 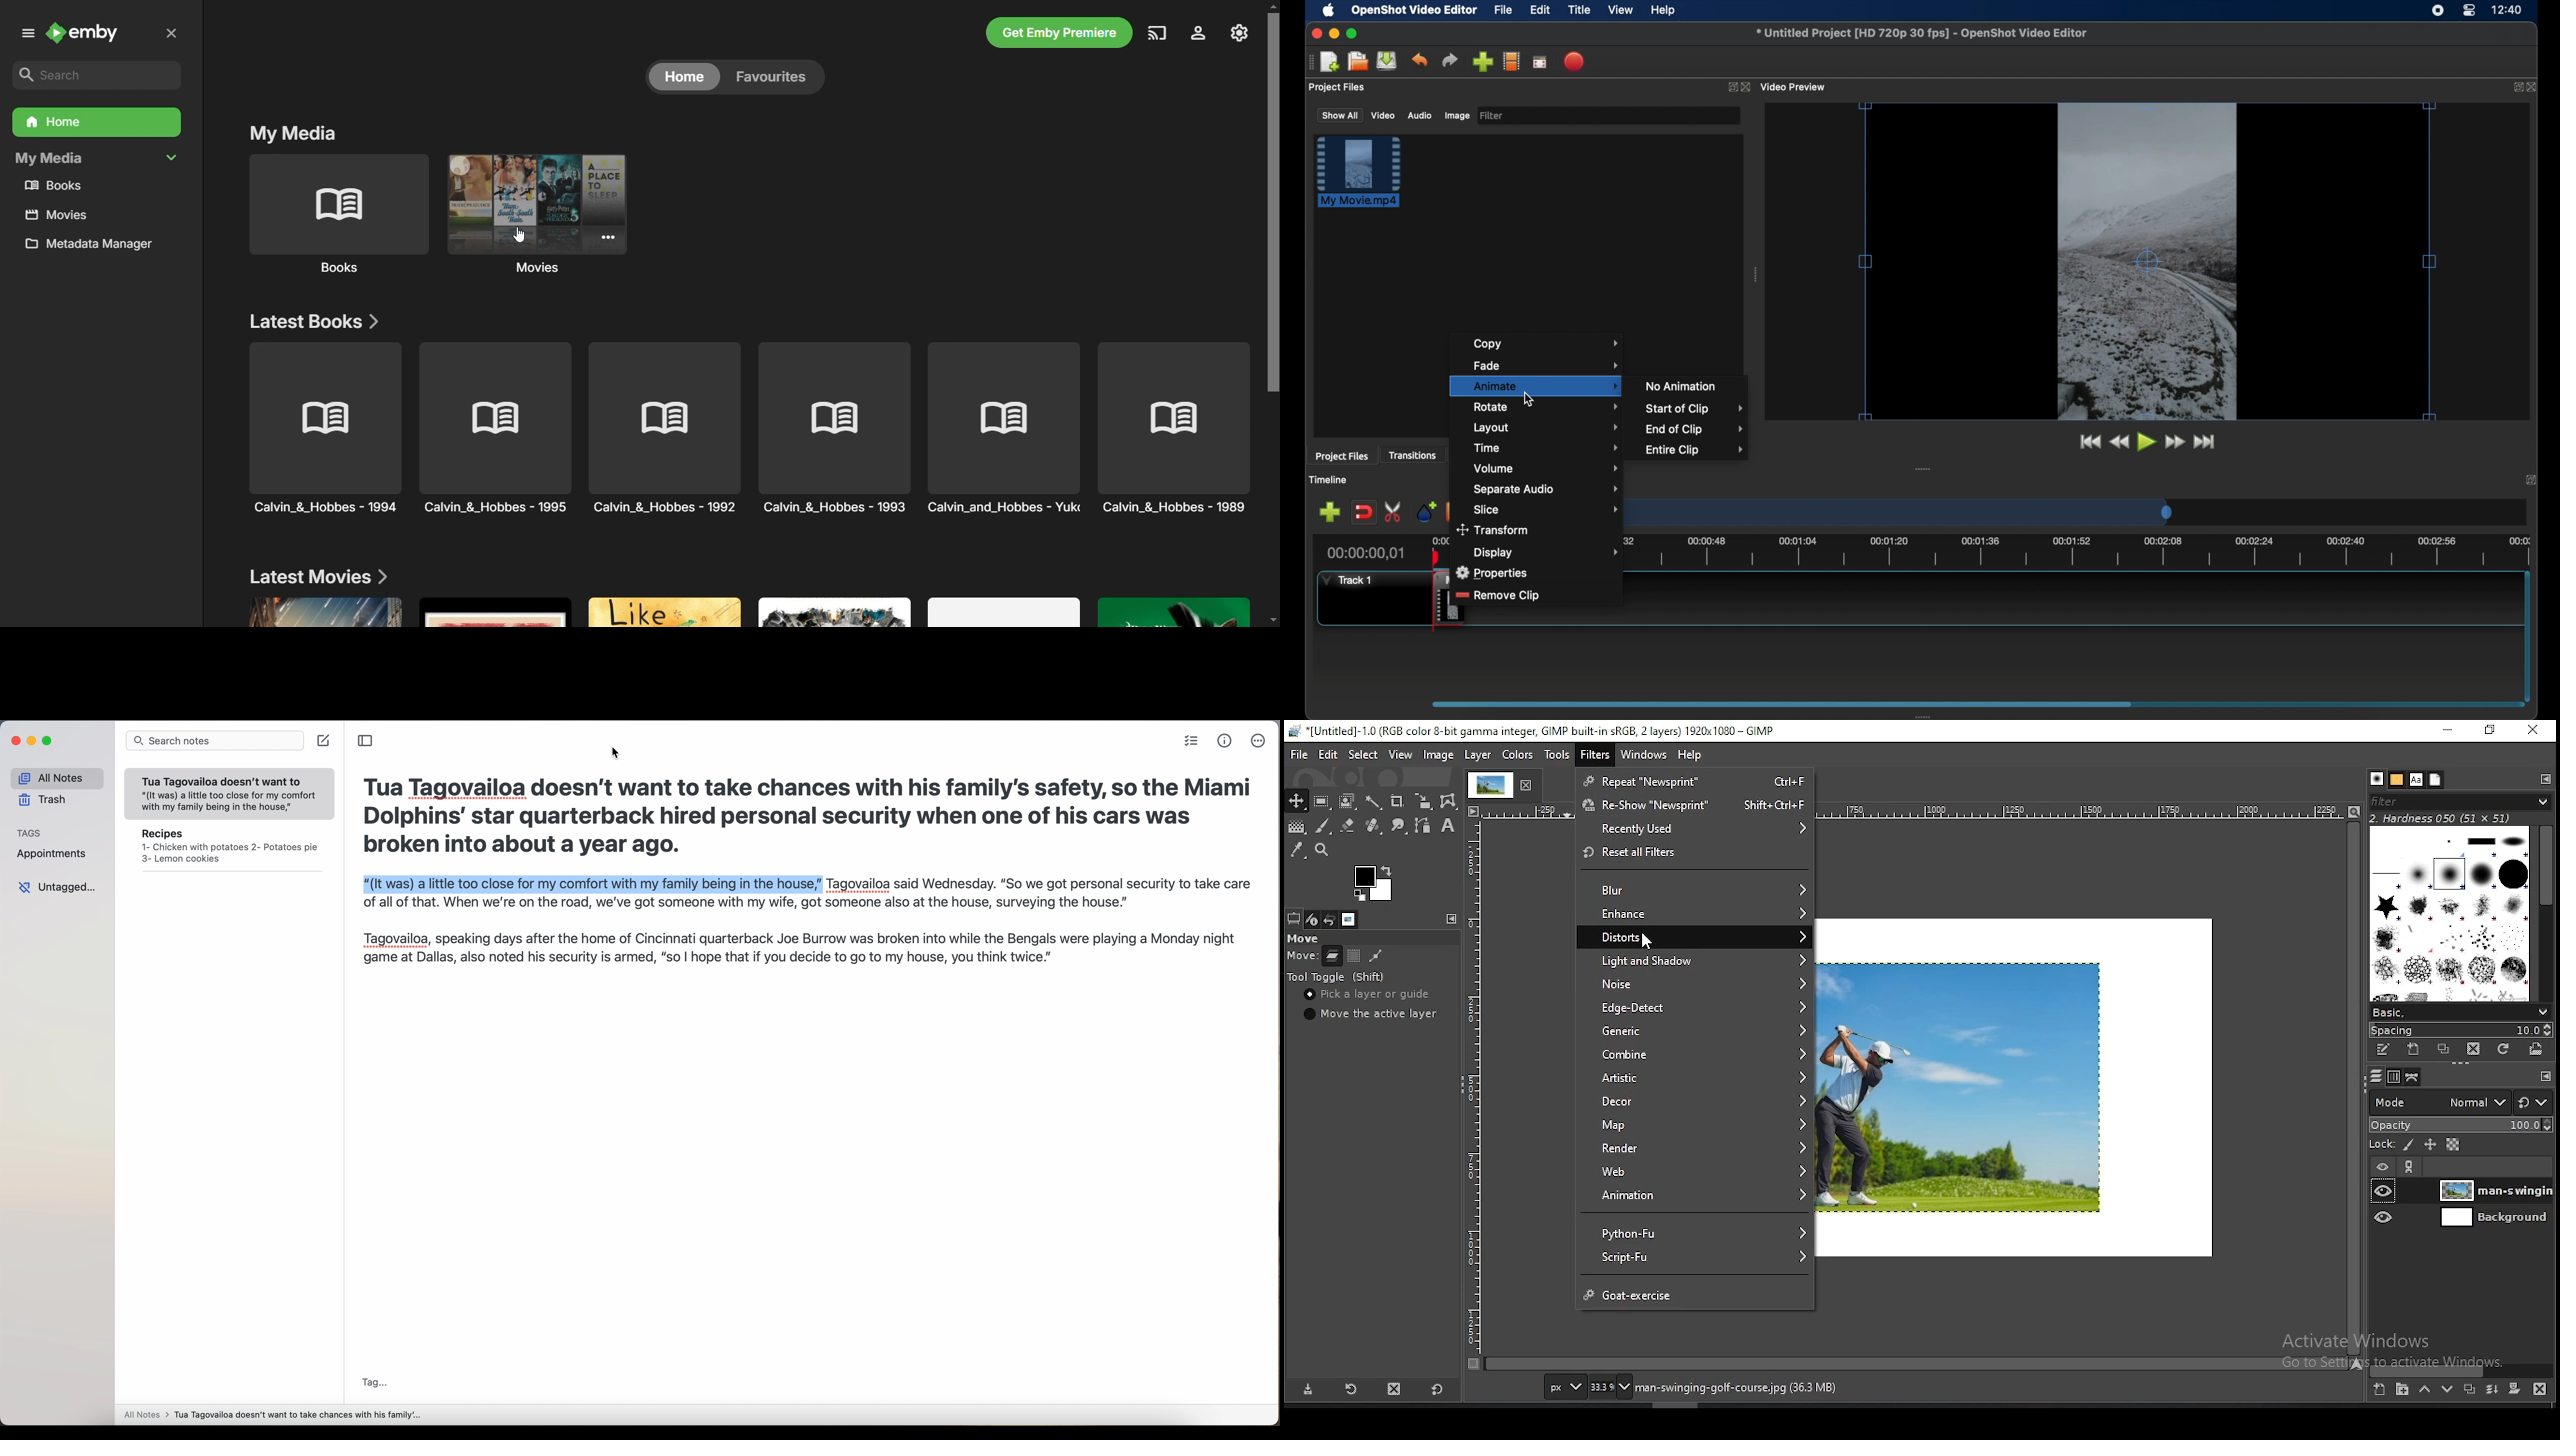 What do you see at coordinates (1339, 115) in the screenshot?
I see `show all` at bounding box center [1339, 115].